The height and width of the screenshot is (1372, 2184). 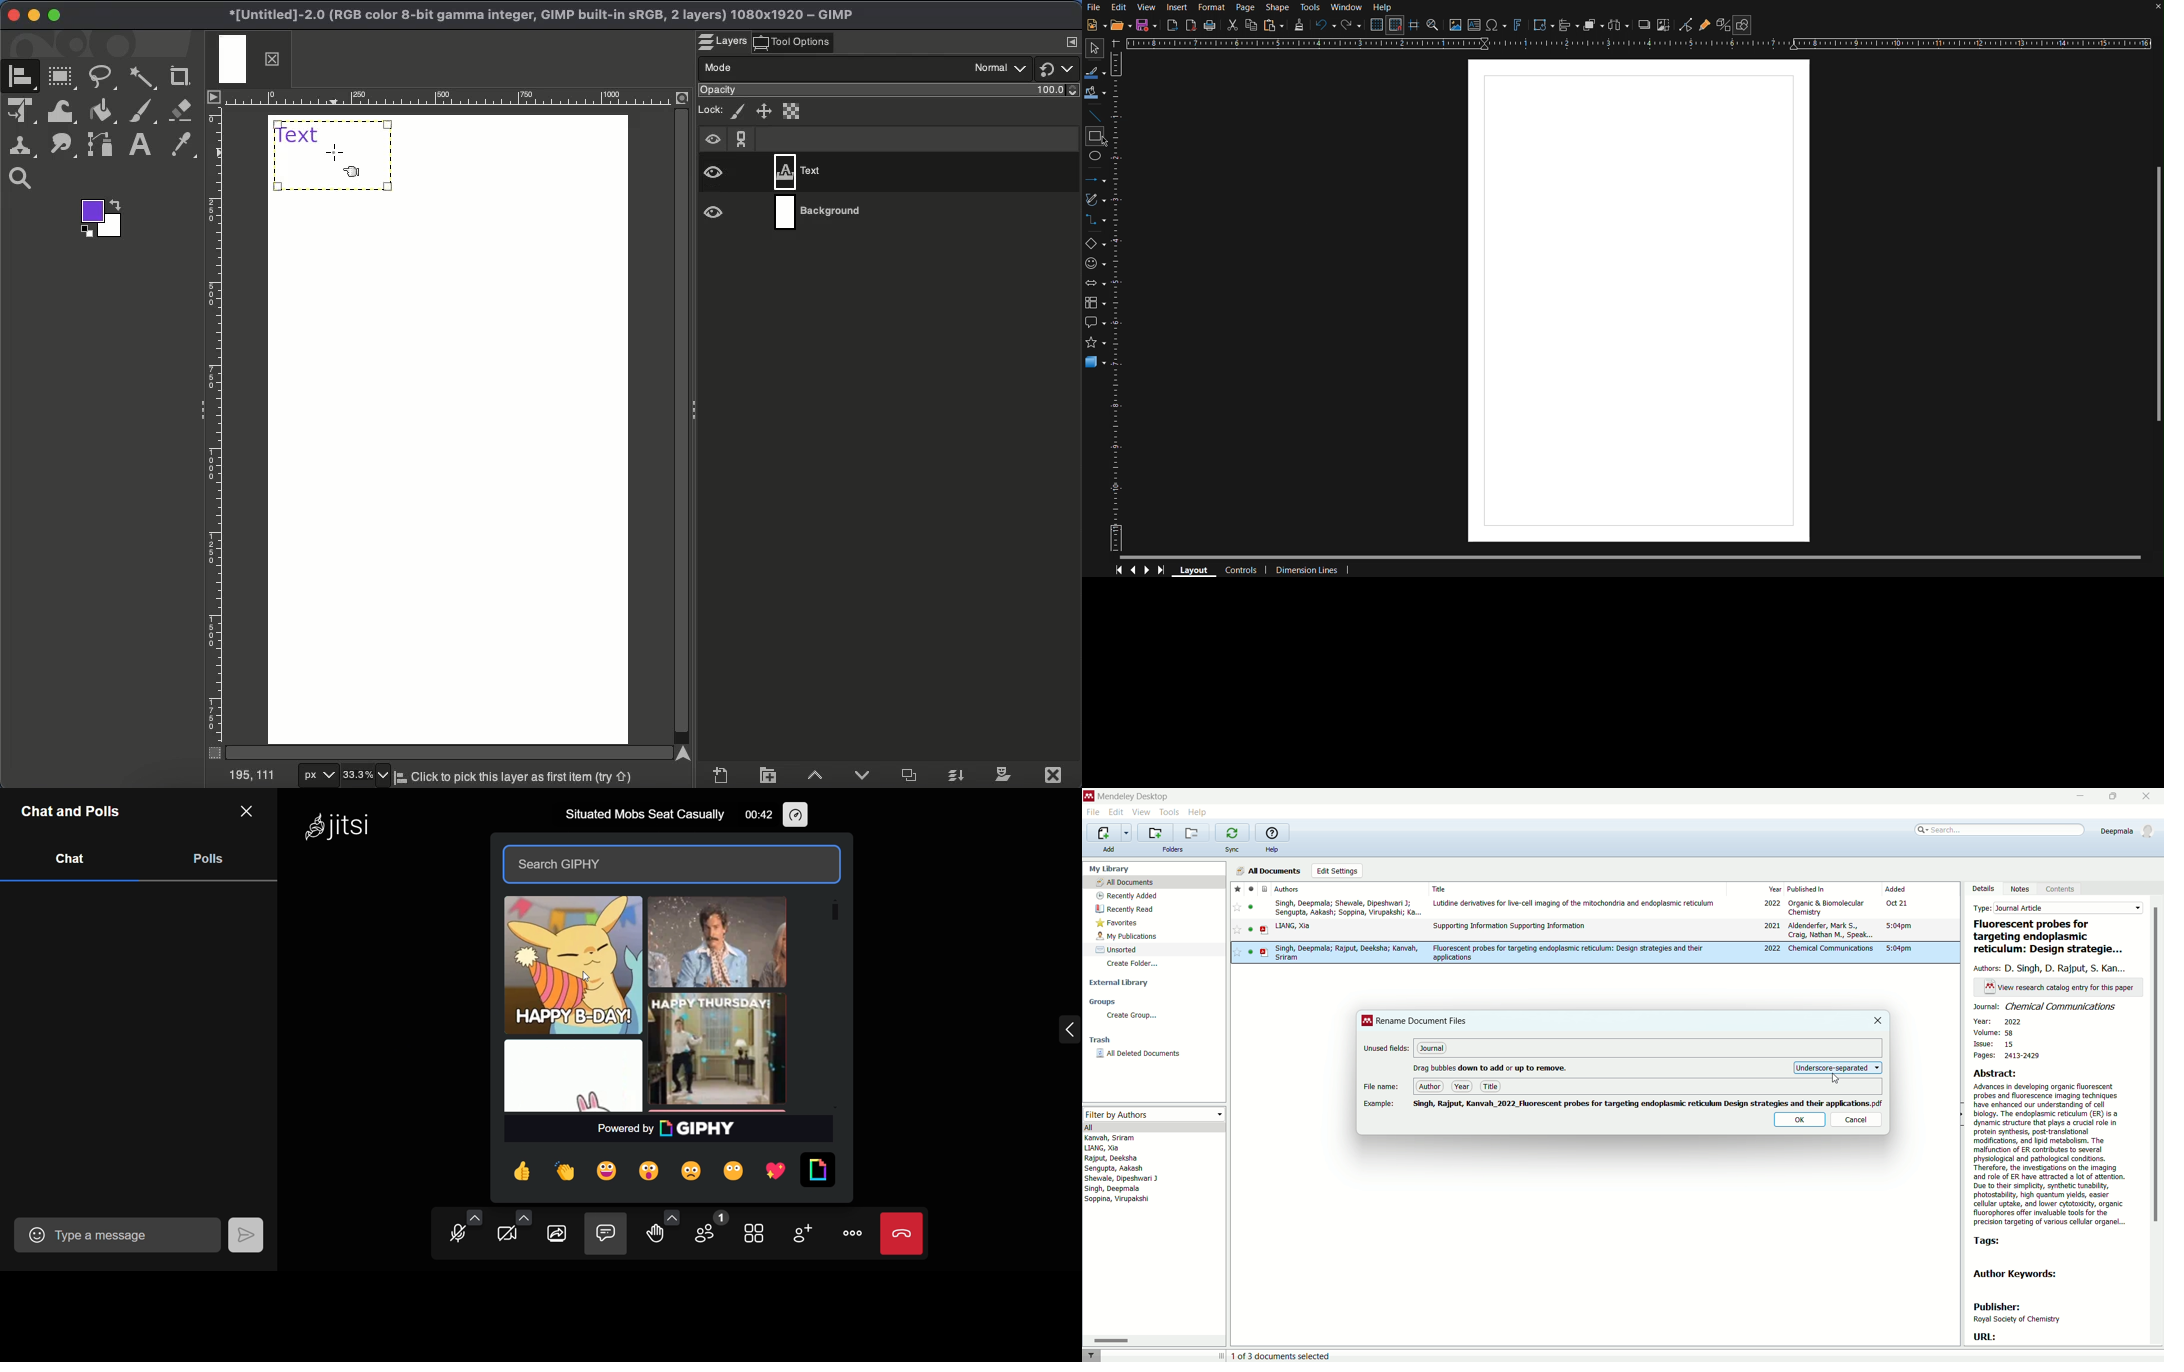 I want to click on heart reaction, so click(x=774, y=1172).